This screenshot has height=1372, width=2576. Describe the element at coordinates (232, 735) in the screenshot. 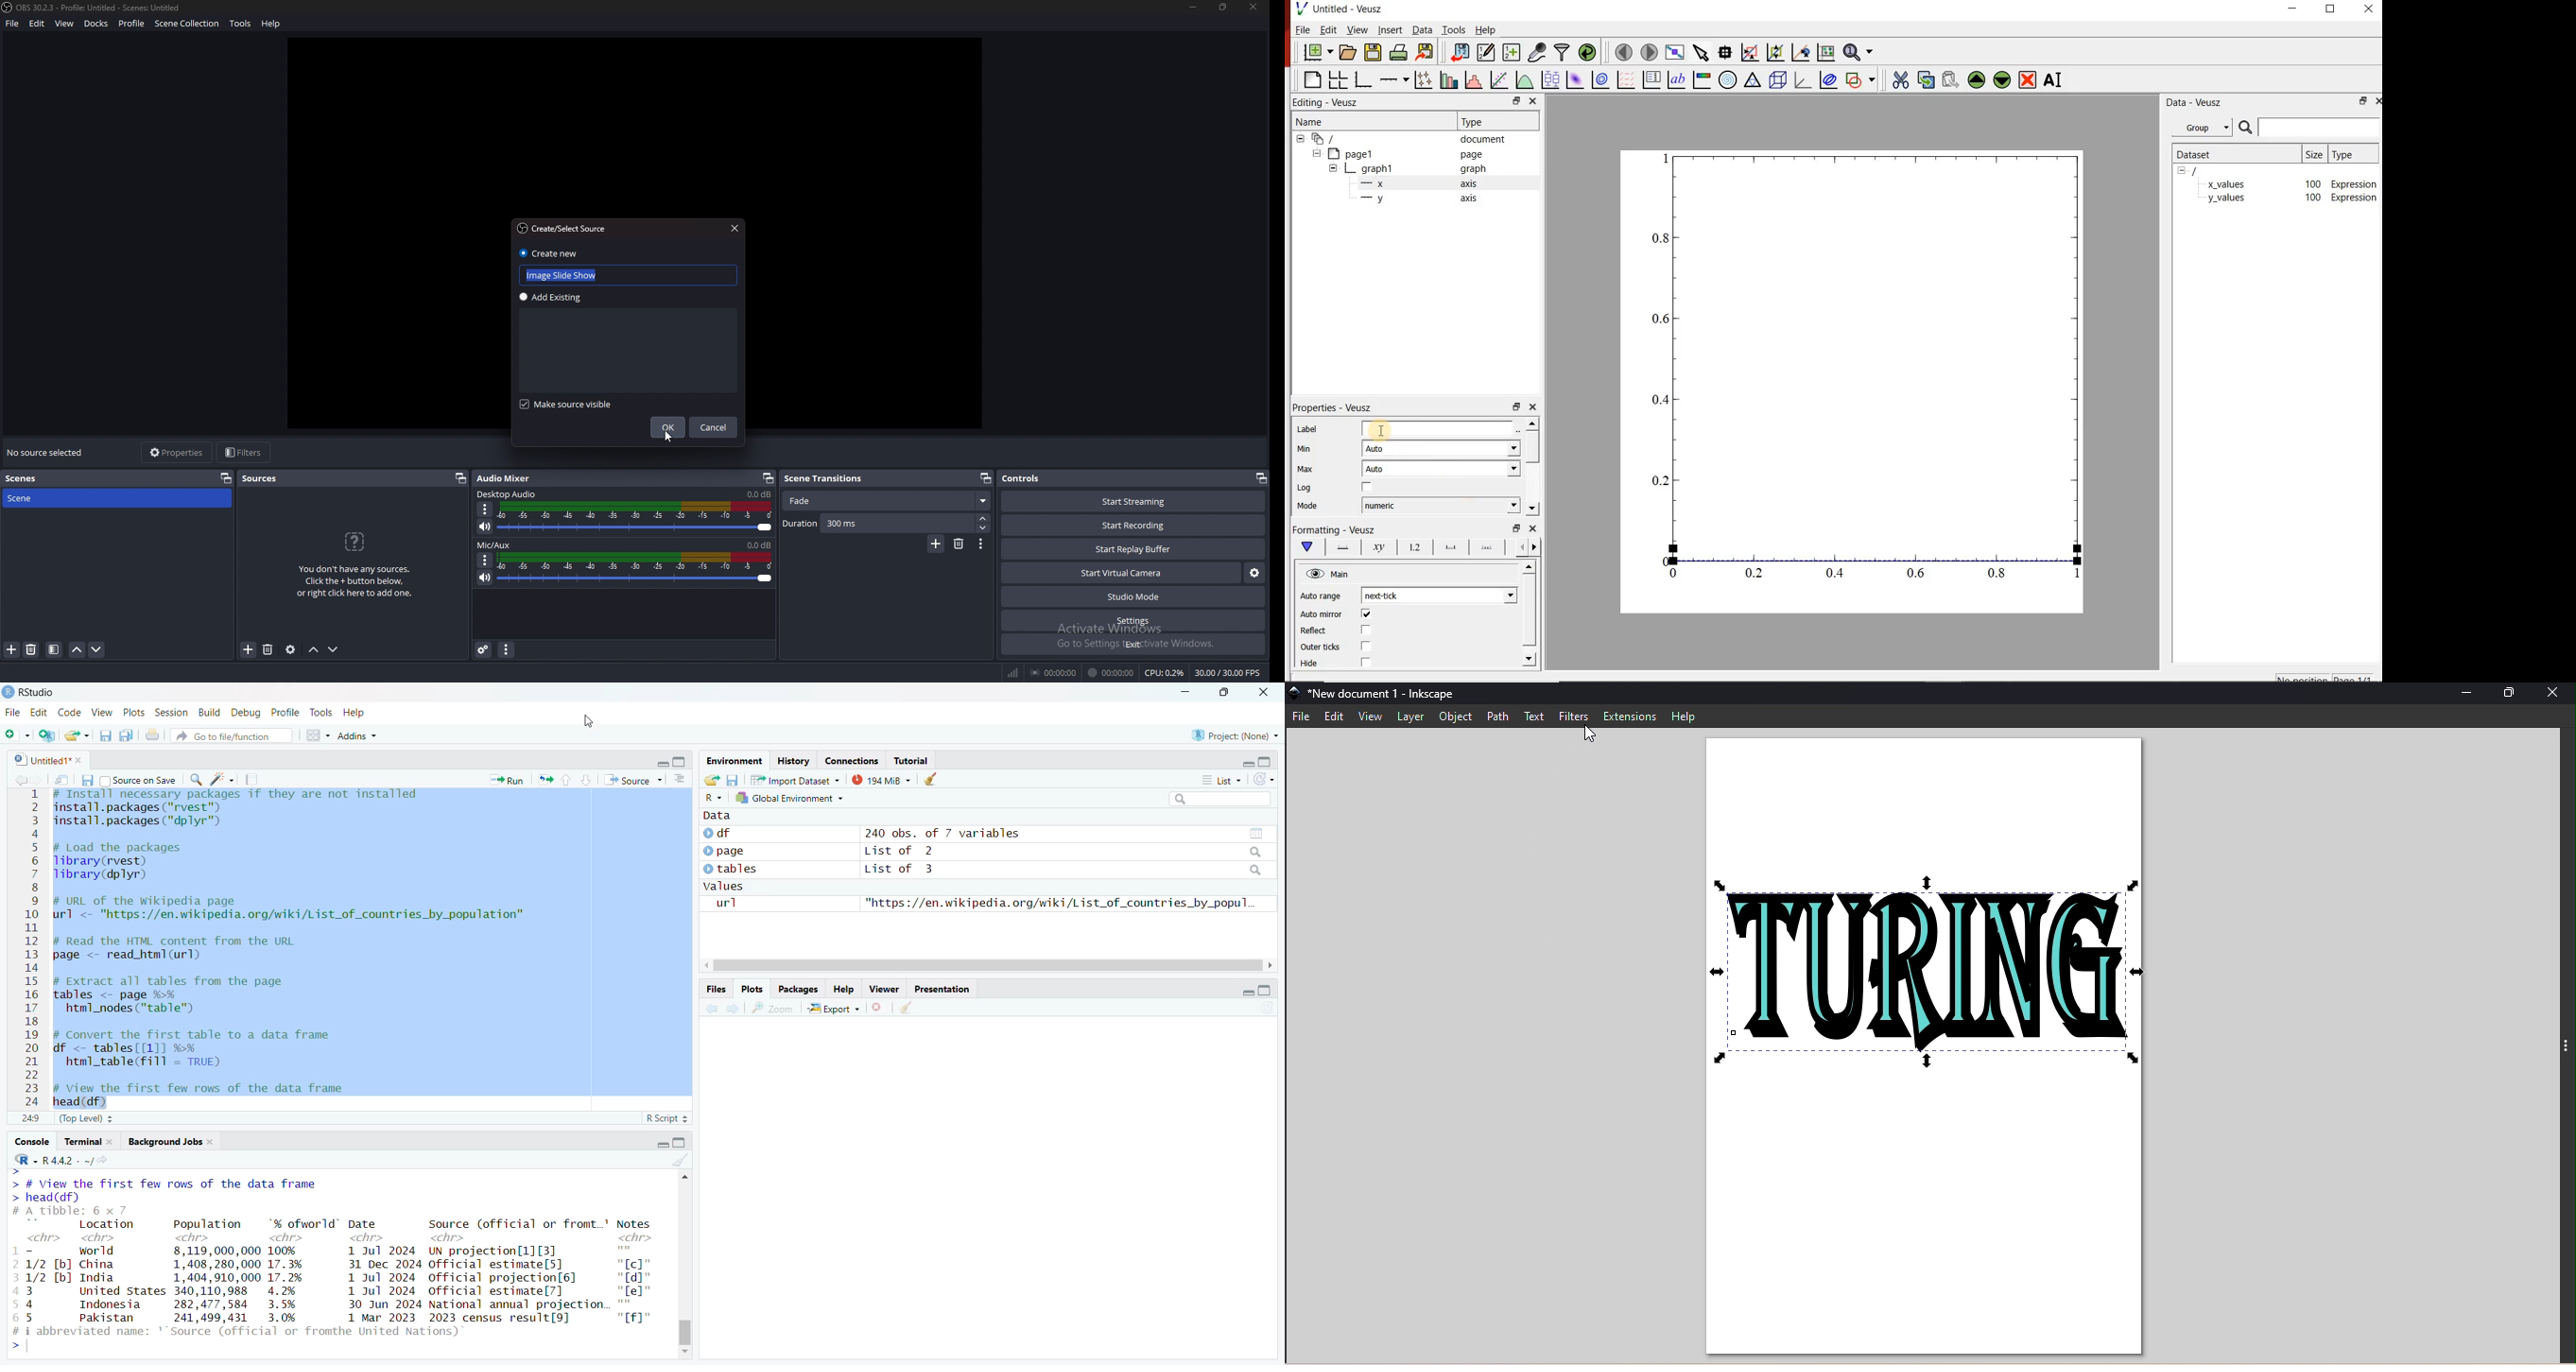

I see `file search` at that location.